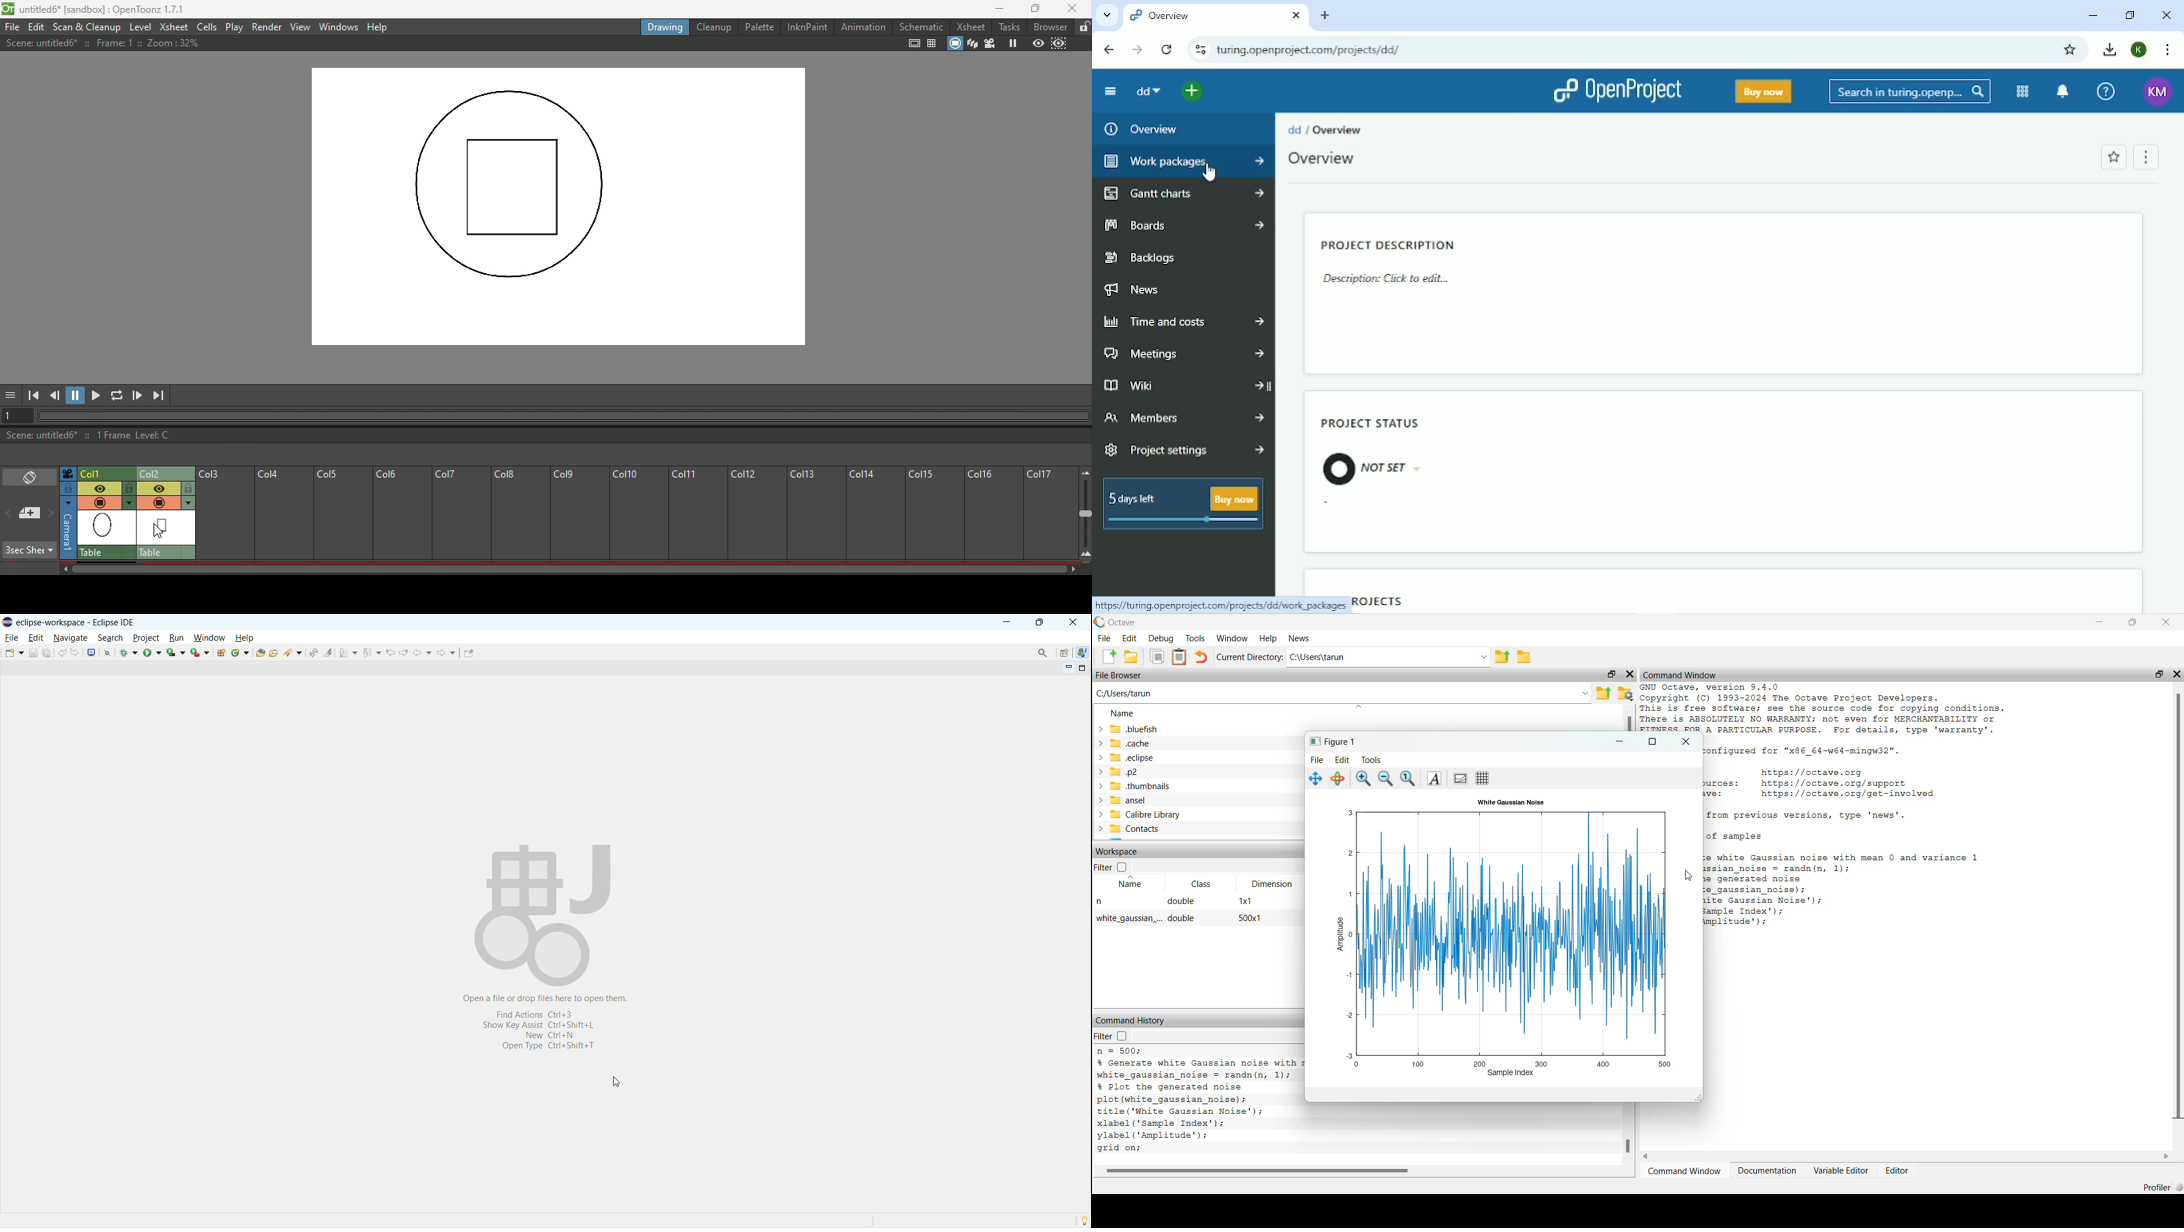  What do you see at coordinates (1327, 16) in the screenshot?
I see `New tab` at bounding box center [1327, 16].